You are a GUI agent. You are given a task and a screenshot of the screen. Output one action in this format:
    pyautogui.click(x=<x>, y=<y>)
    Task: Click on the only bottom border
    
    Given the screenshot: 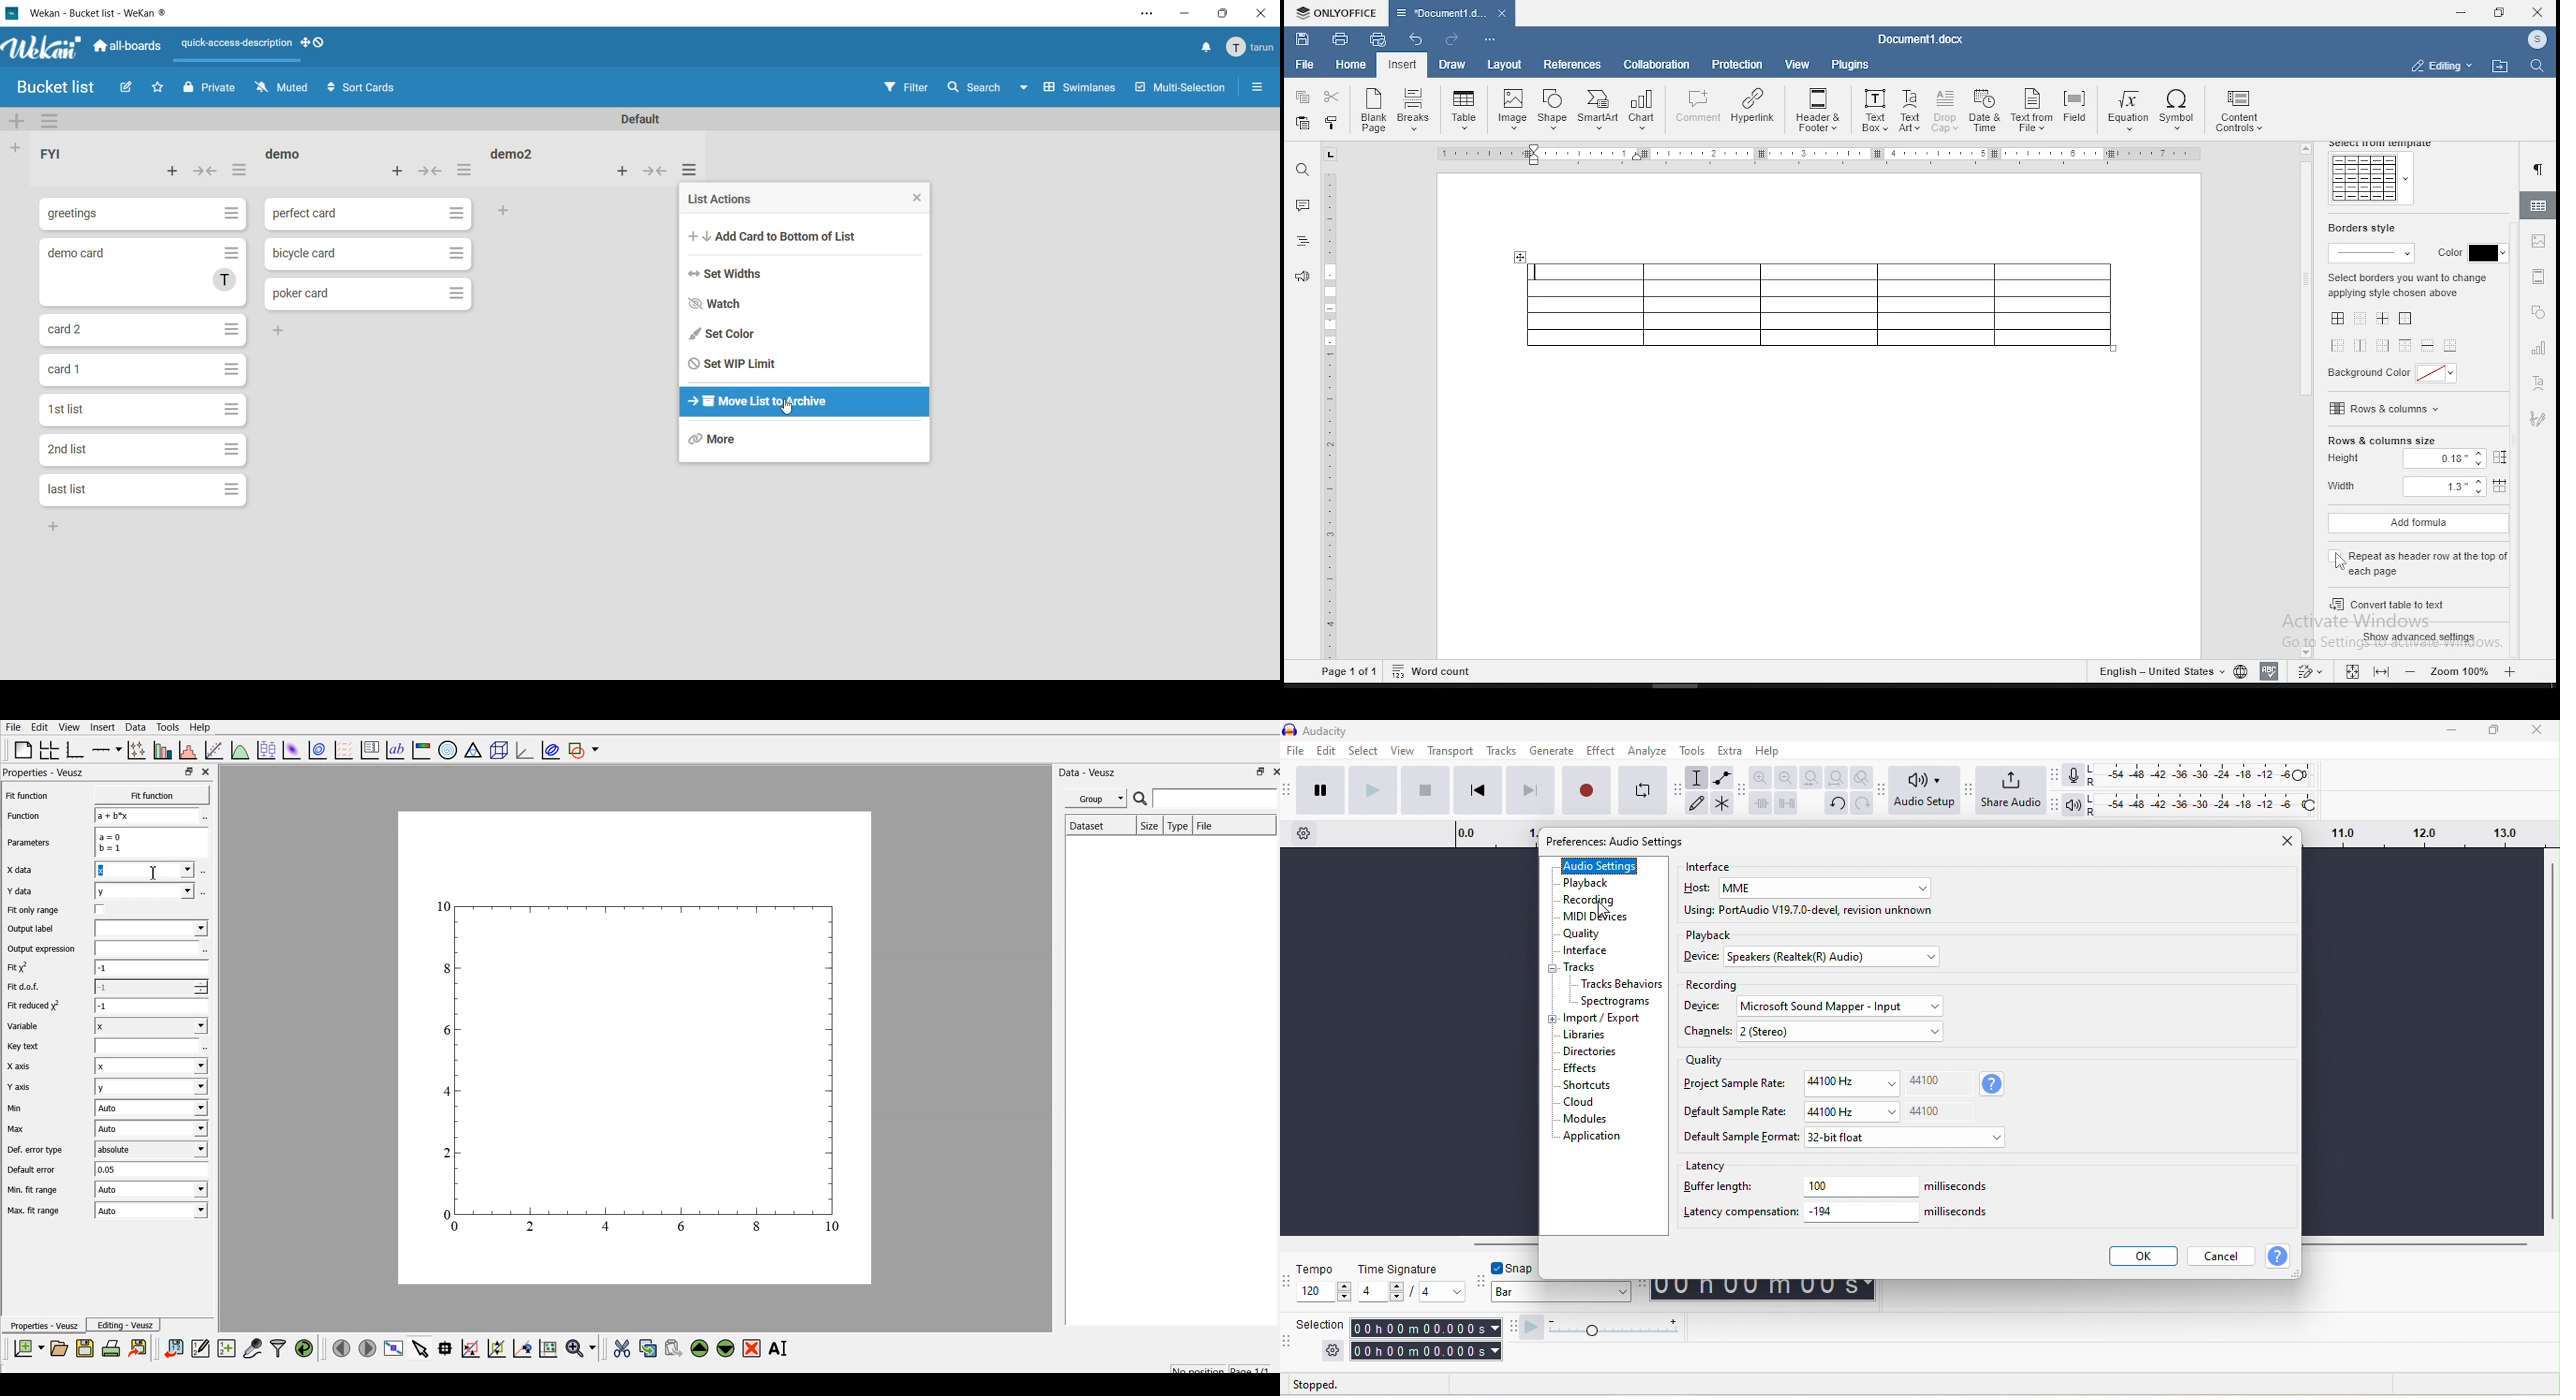 What is the action you would take?
    pyautogui.click(x=2452, y=345)
    